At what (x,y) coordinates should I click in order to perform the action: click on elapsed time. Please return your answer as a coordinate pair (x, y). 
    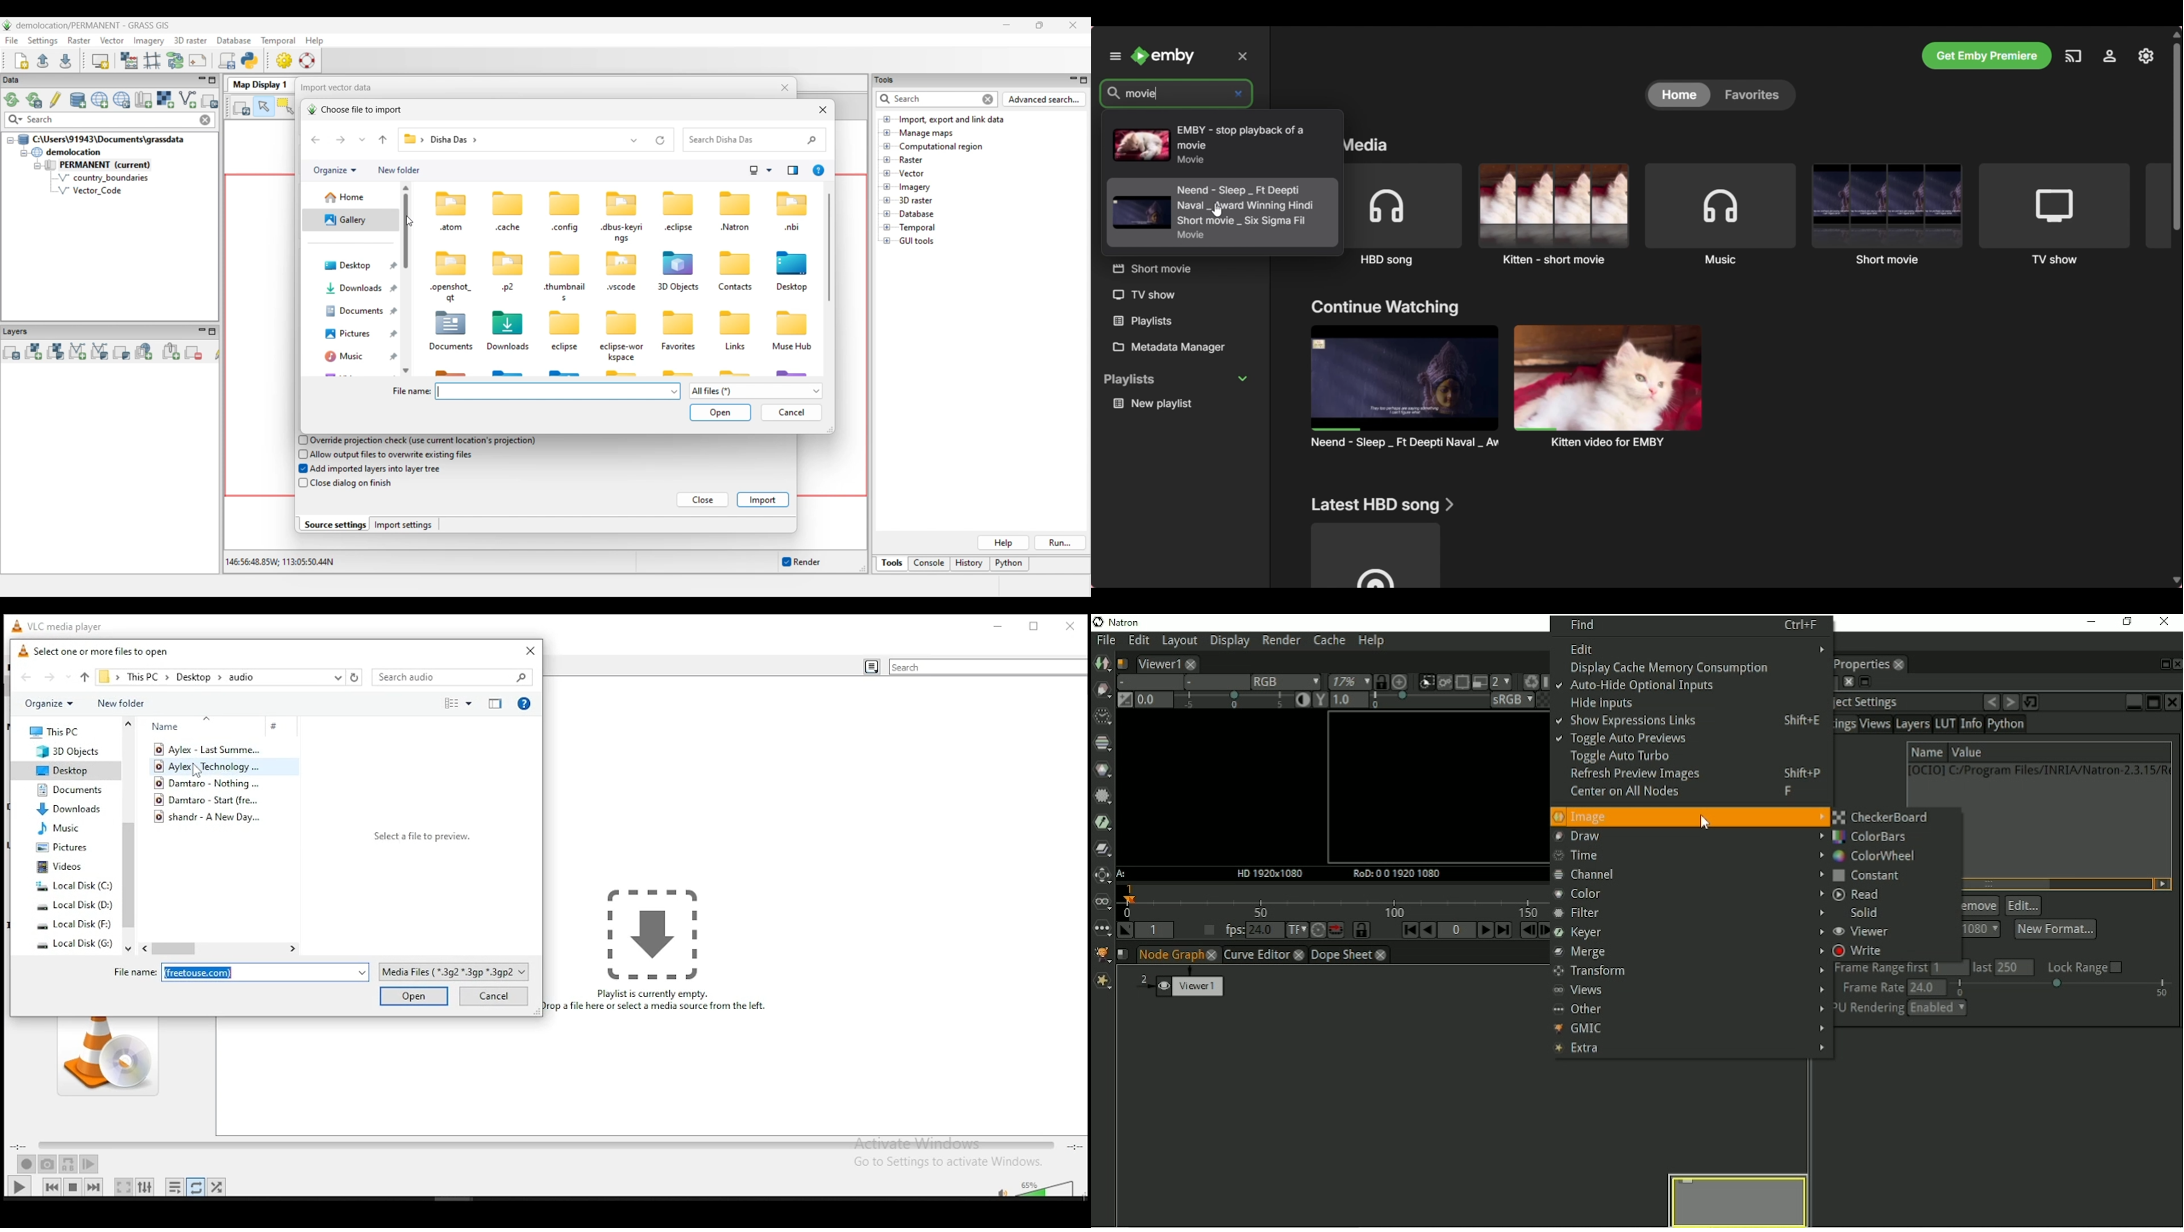
    Looking at the image, I should click on (20, 1145).